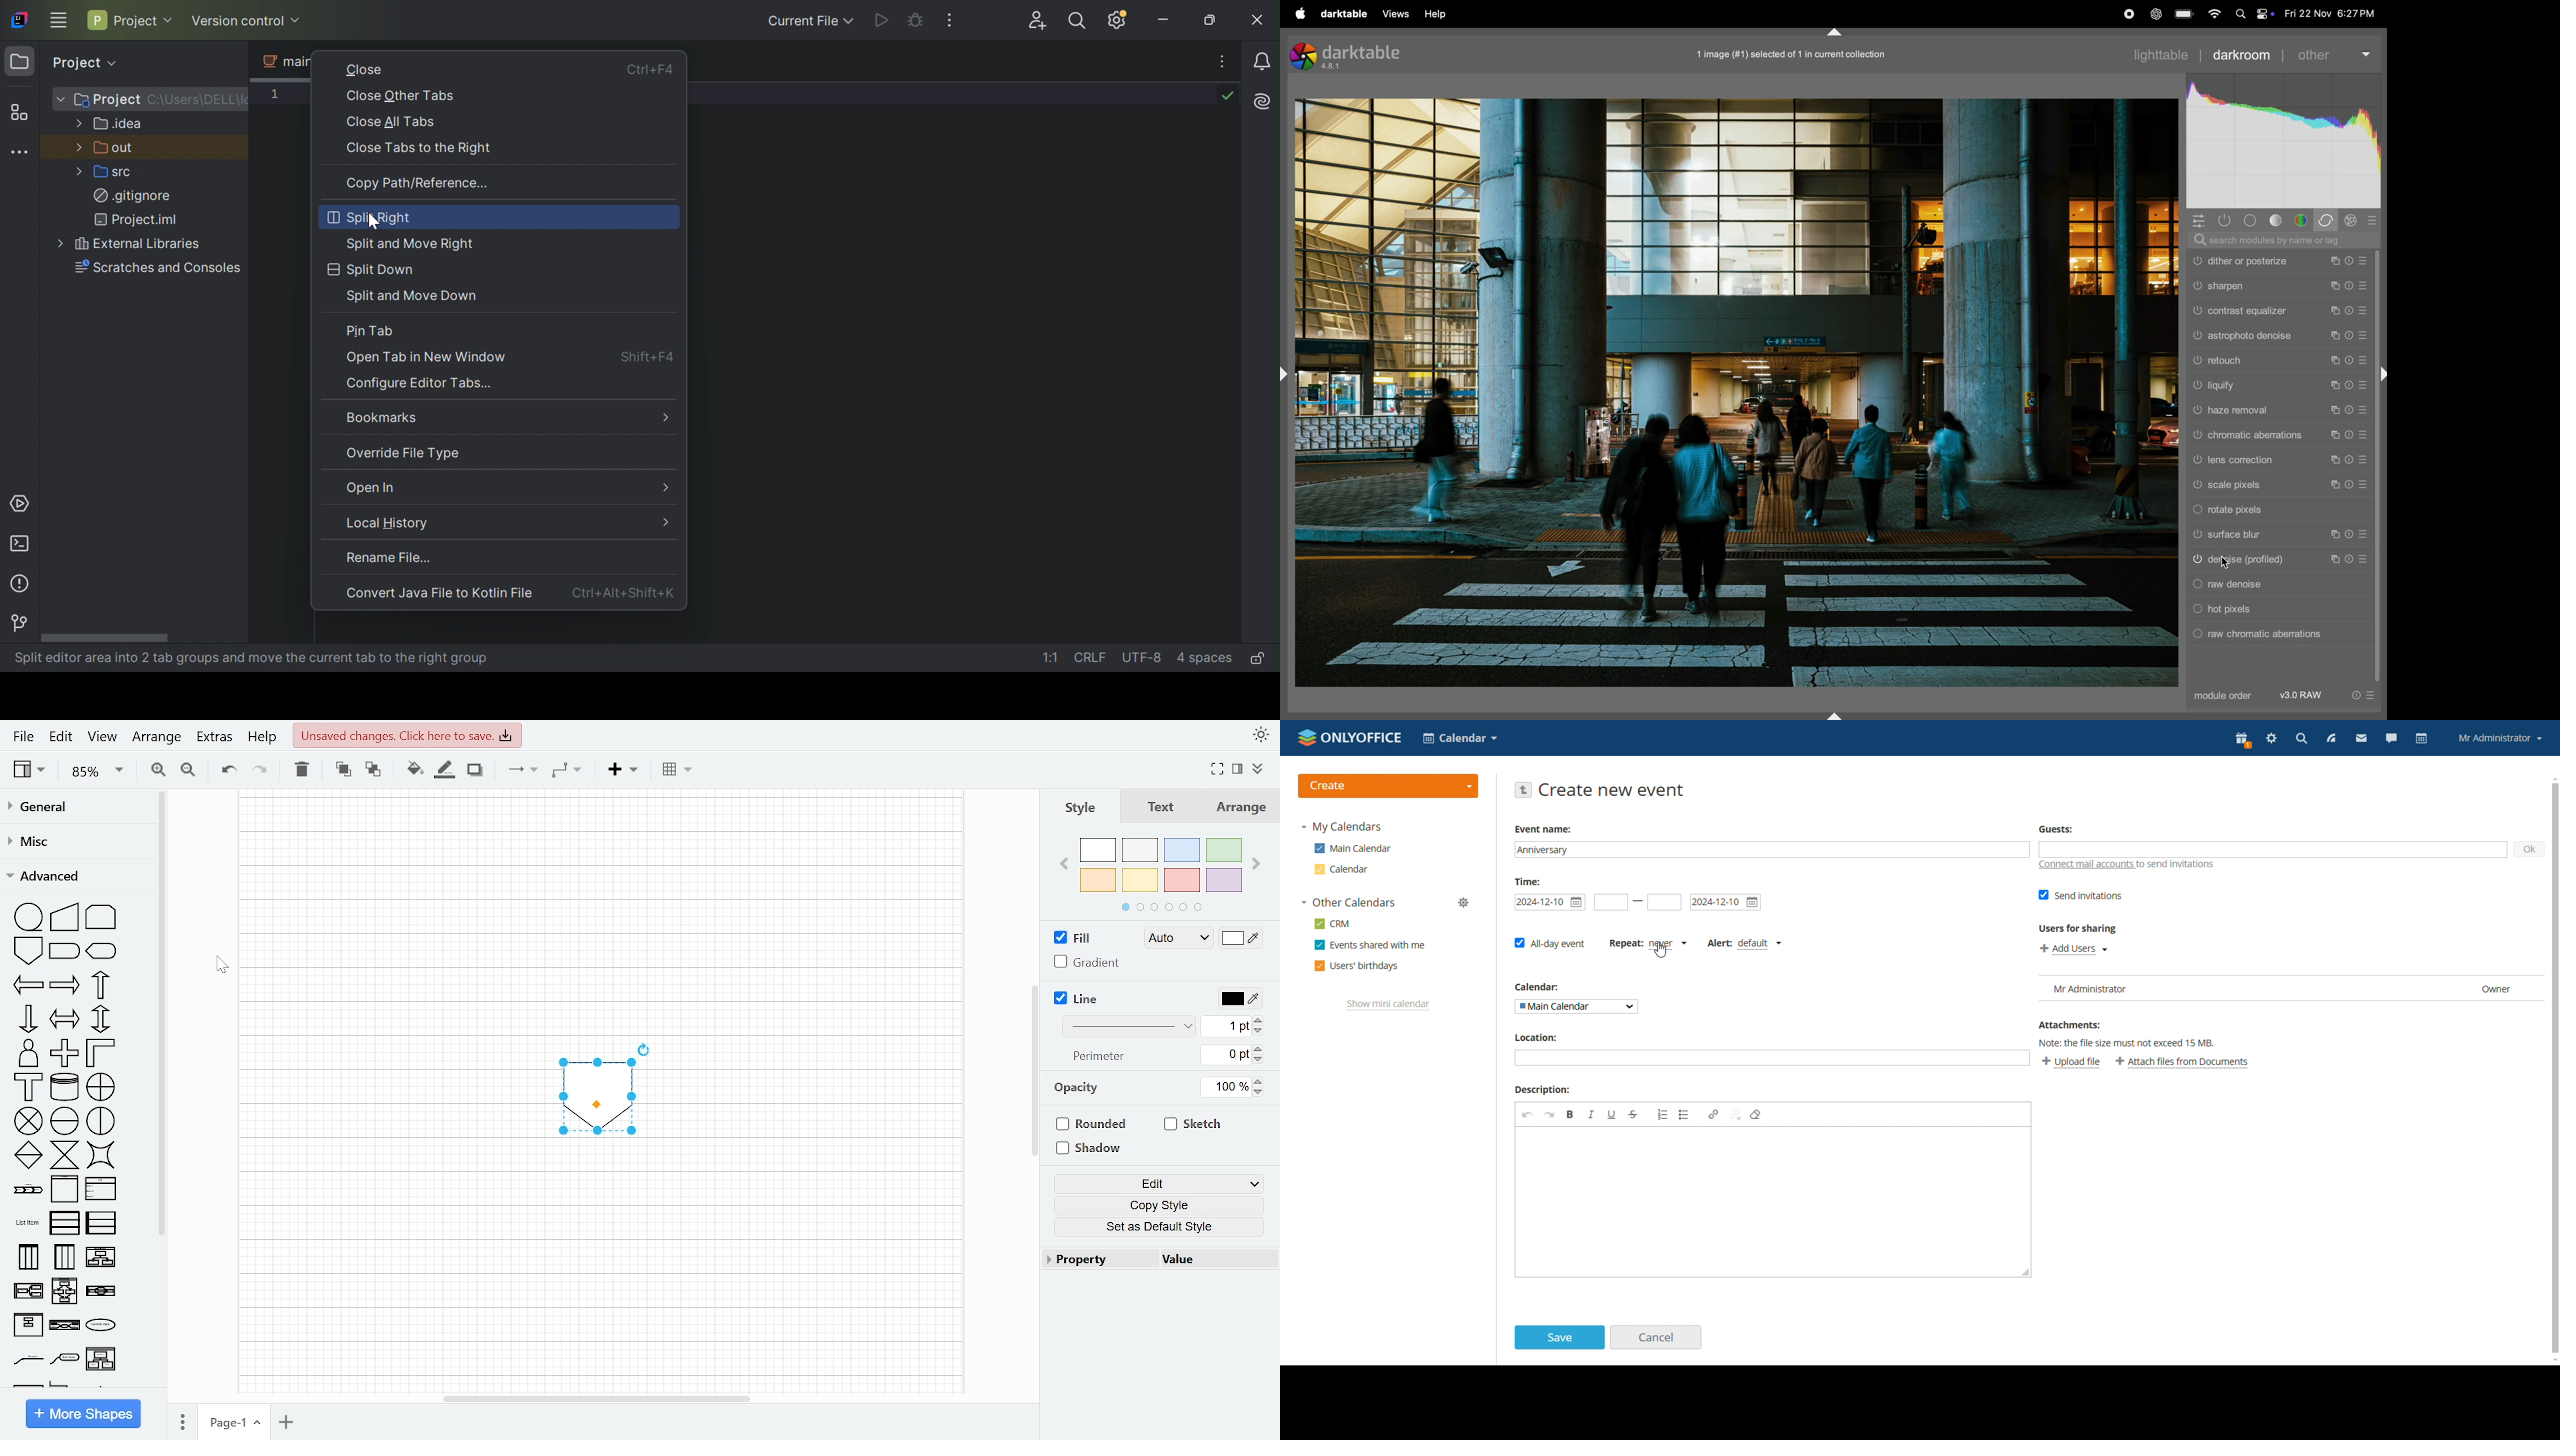 The width and height of the screenshot is (2576, 1456). I want to click on horizontal pool 2, so click(101, 1225).